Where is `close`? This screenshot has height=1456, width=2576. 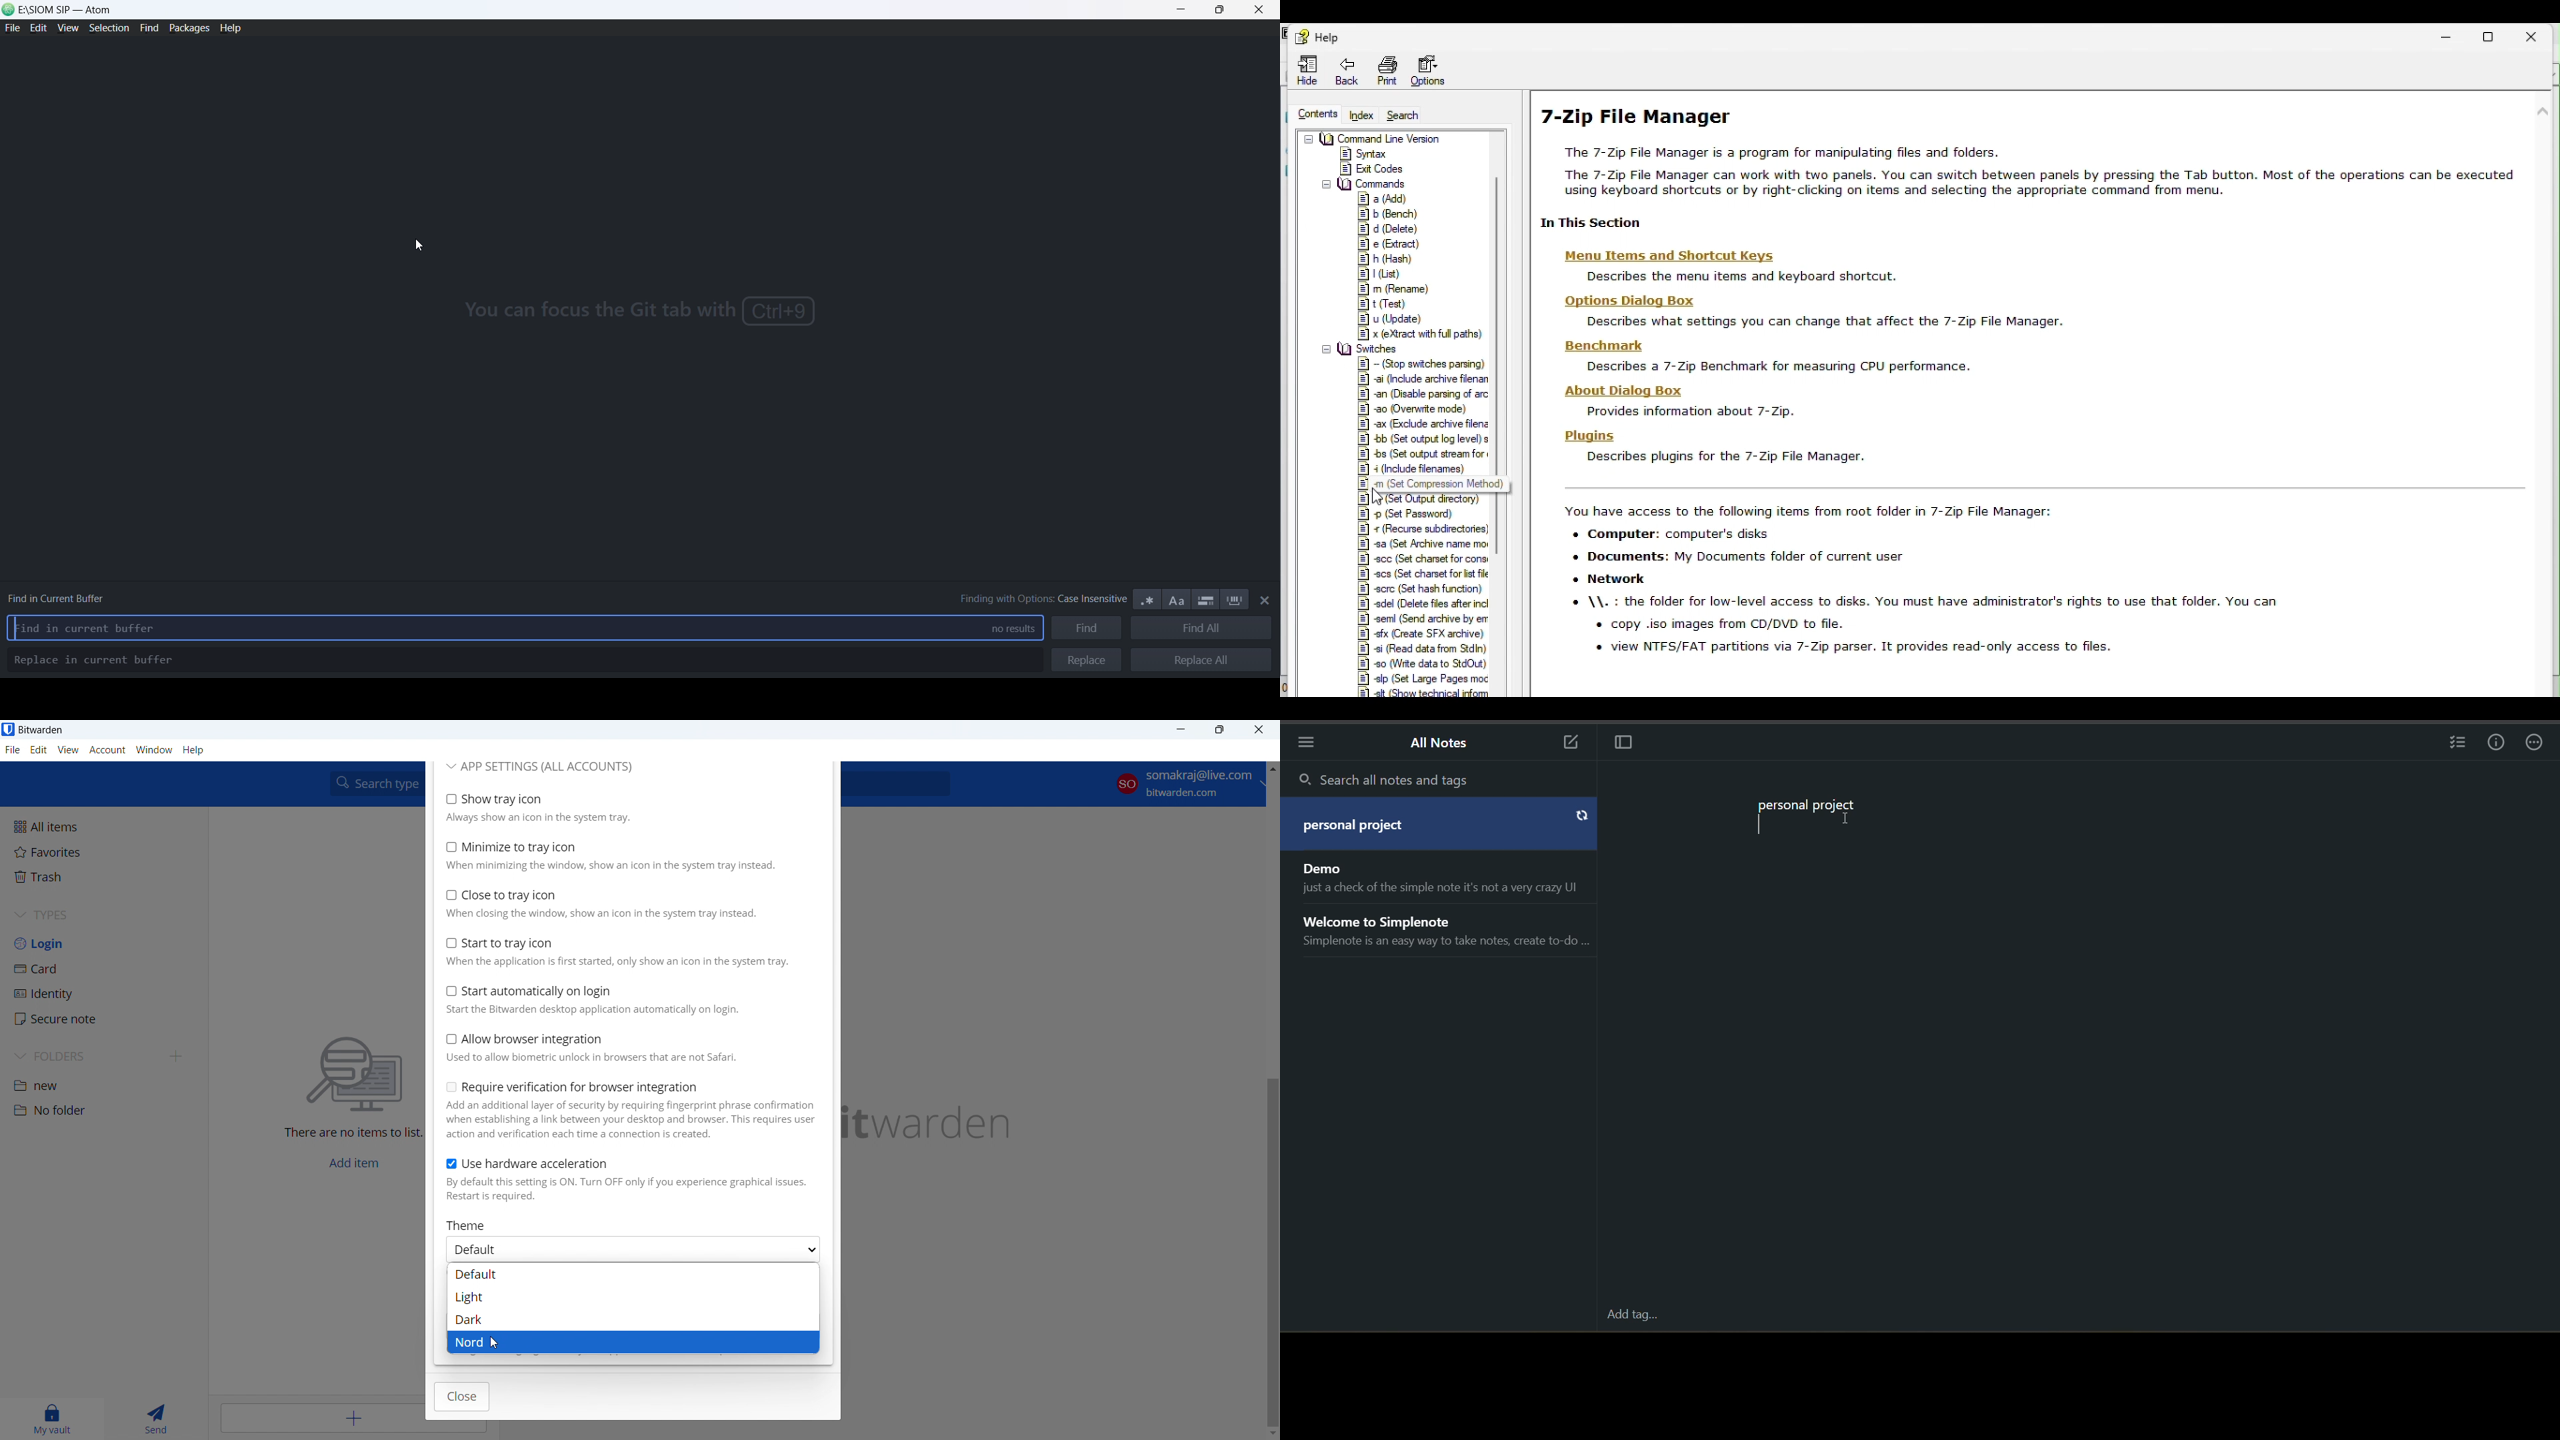
close is located at coordinates (463, 1397).